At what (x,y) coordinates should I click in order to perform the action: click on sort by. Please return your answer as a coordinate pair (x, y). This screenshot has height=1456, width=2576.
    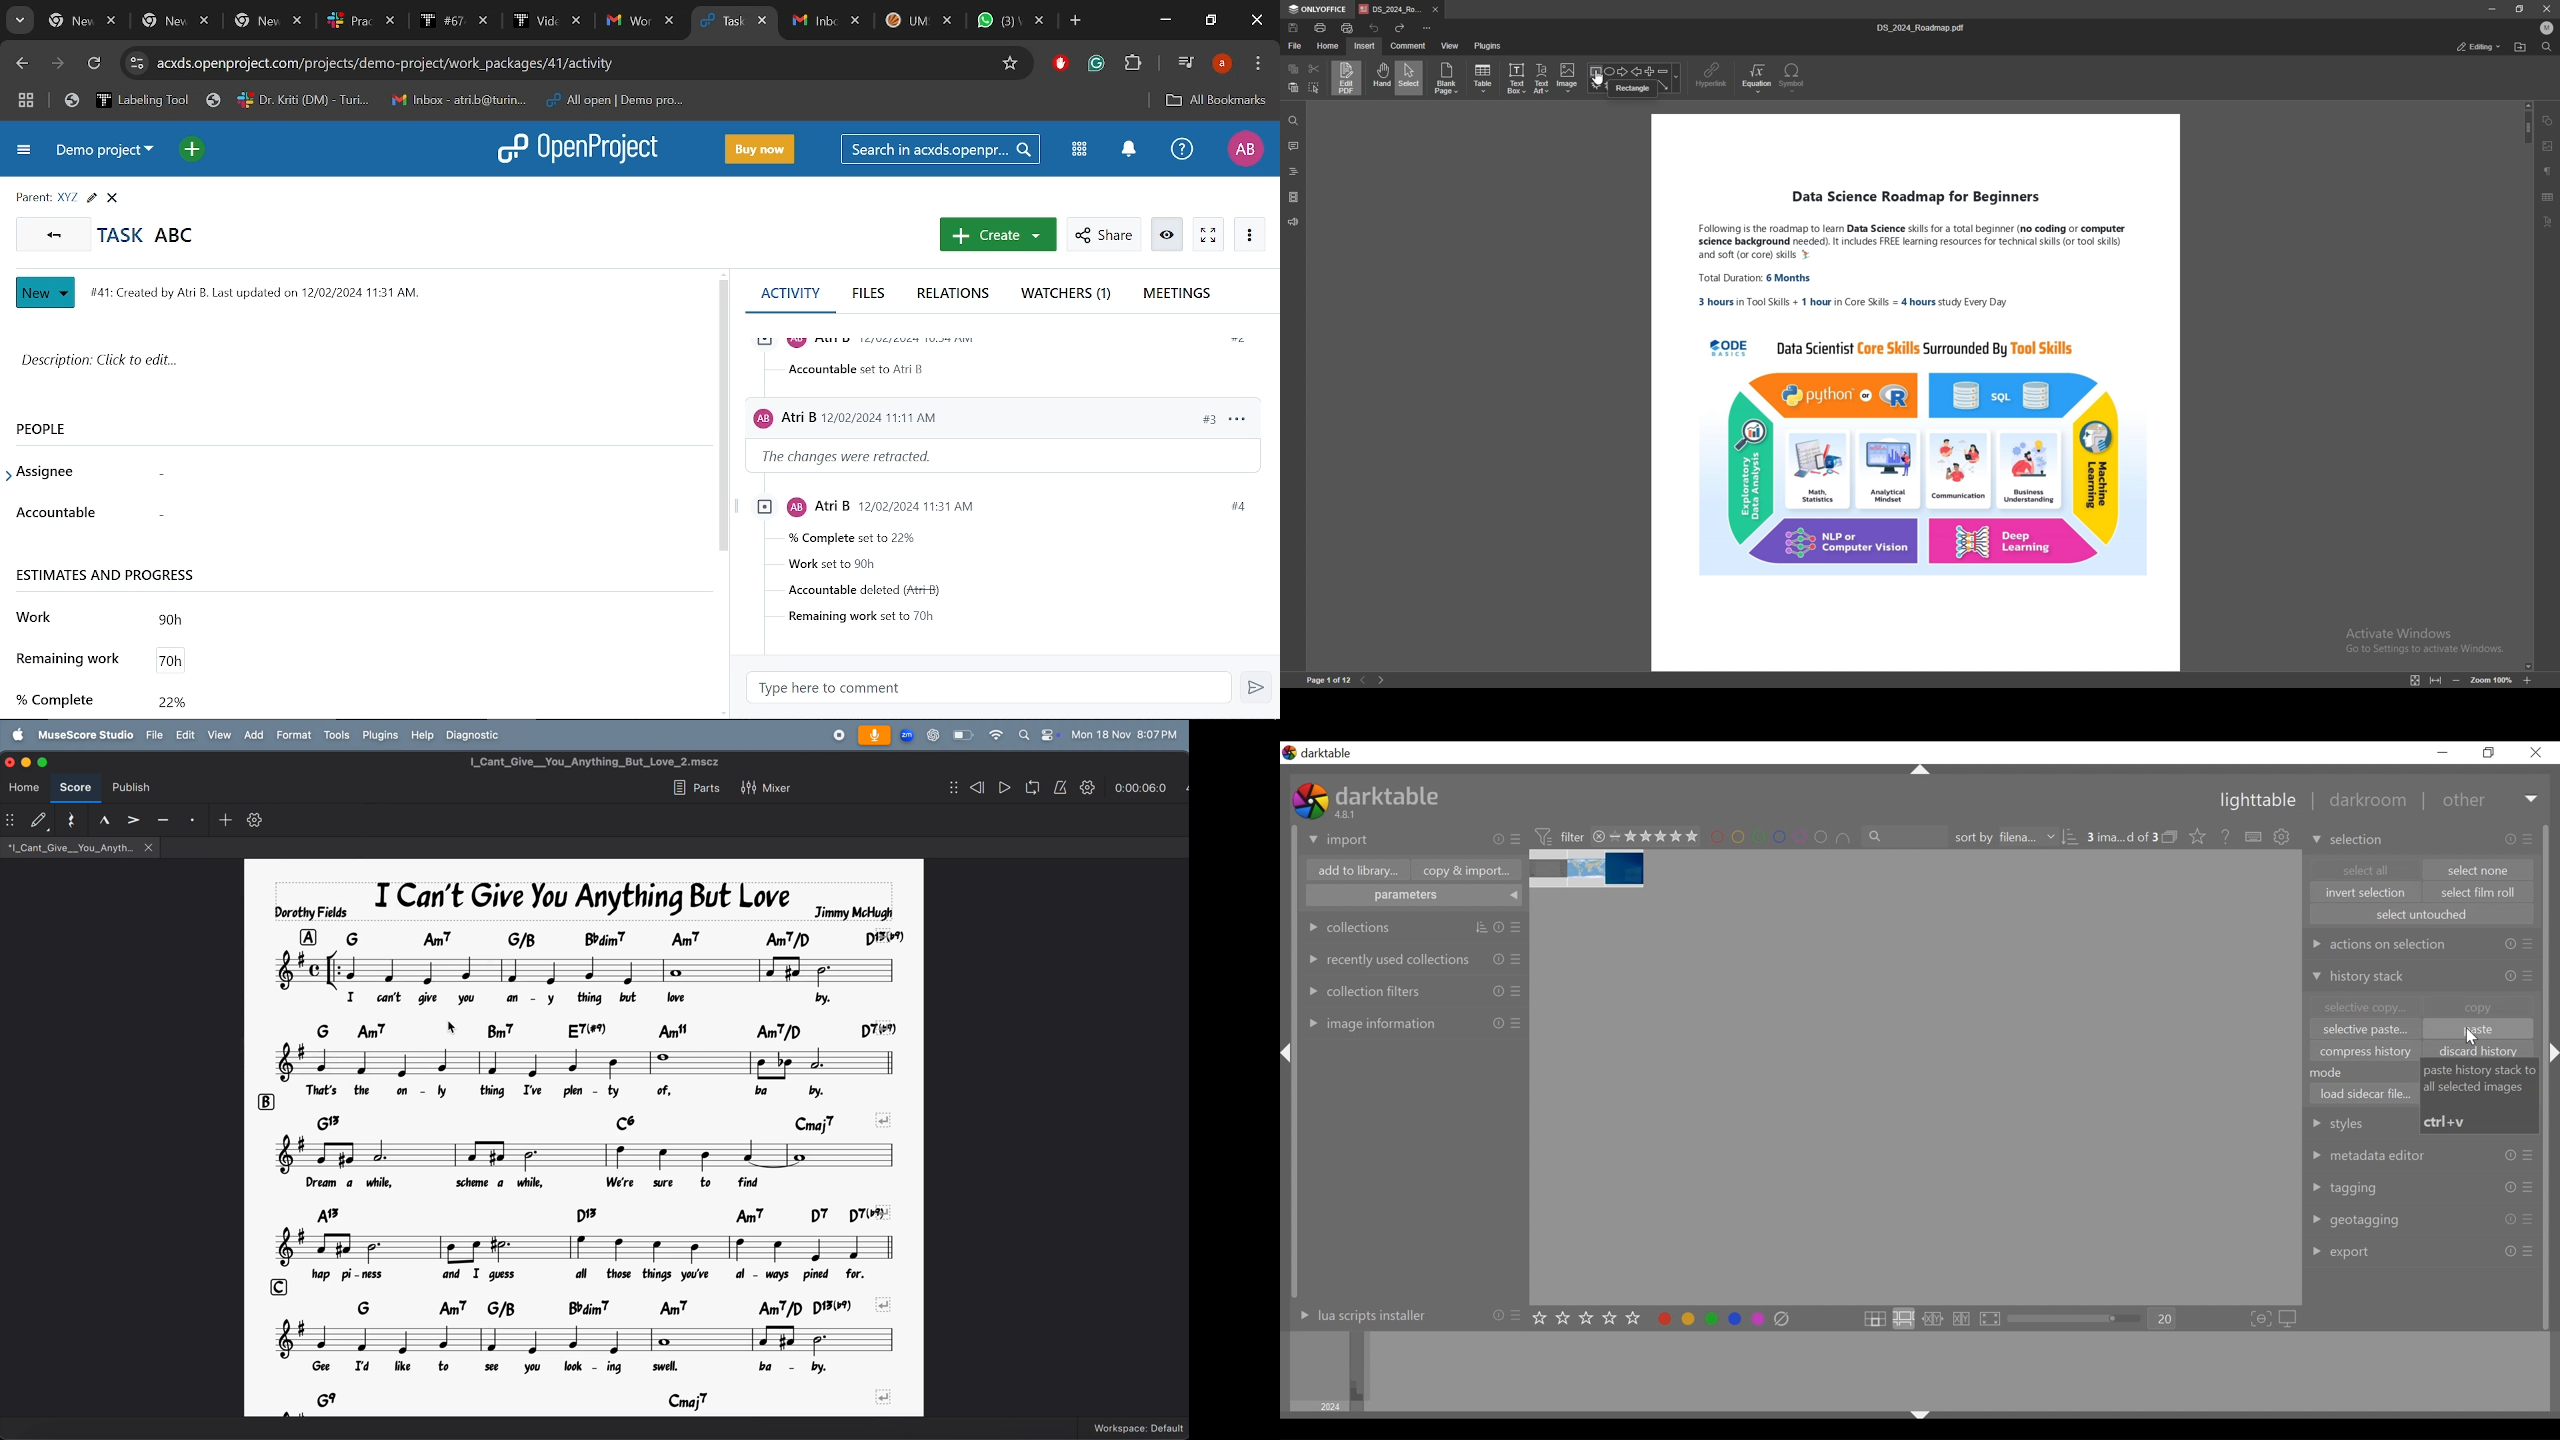
    Looking at the image, I should click on (2003, 837).